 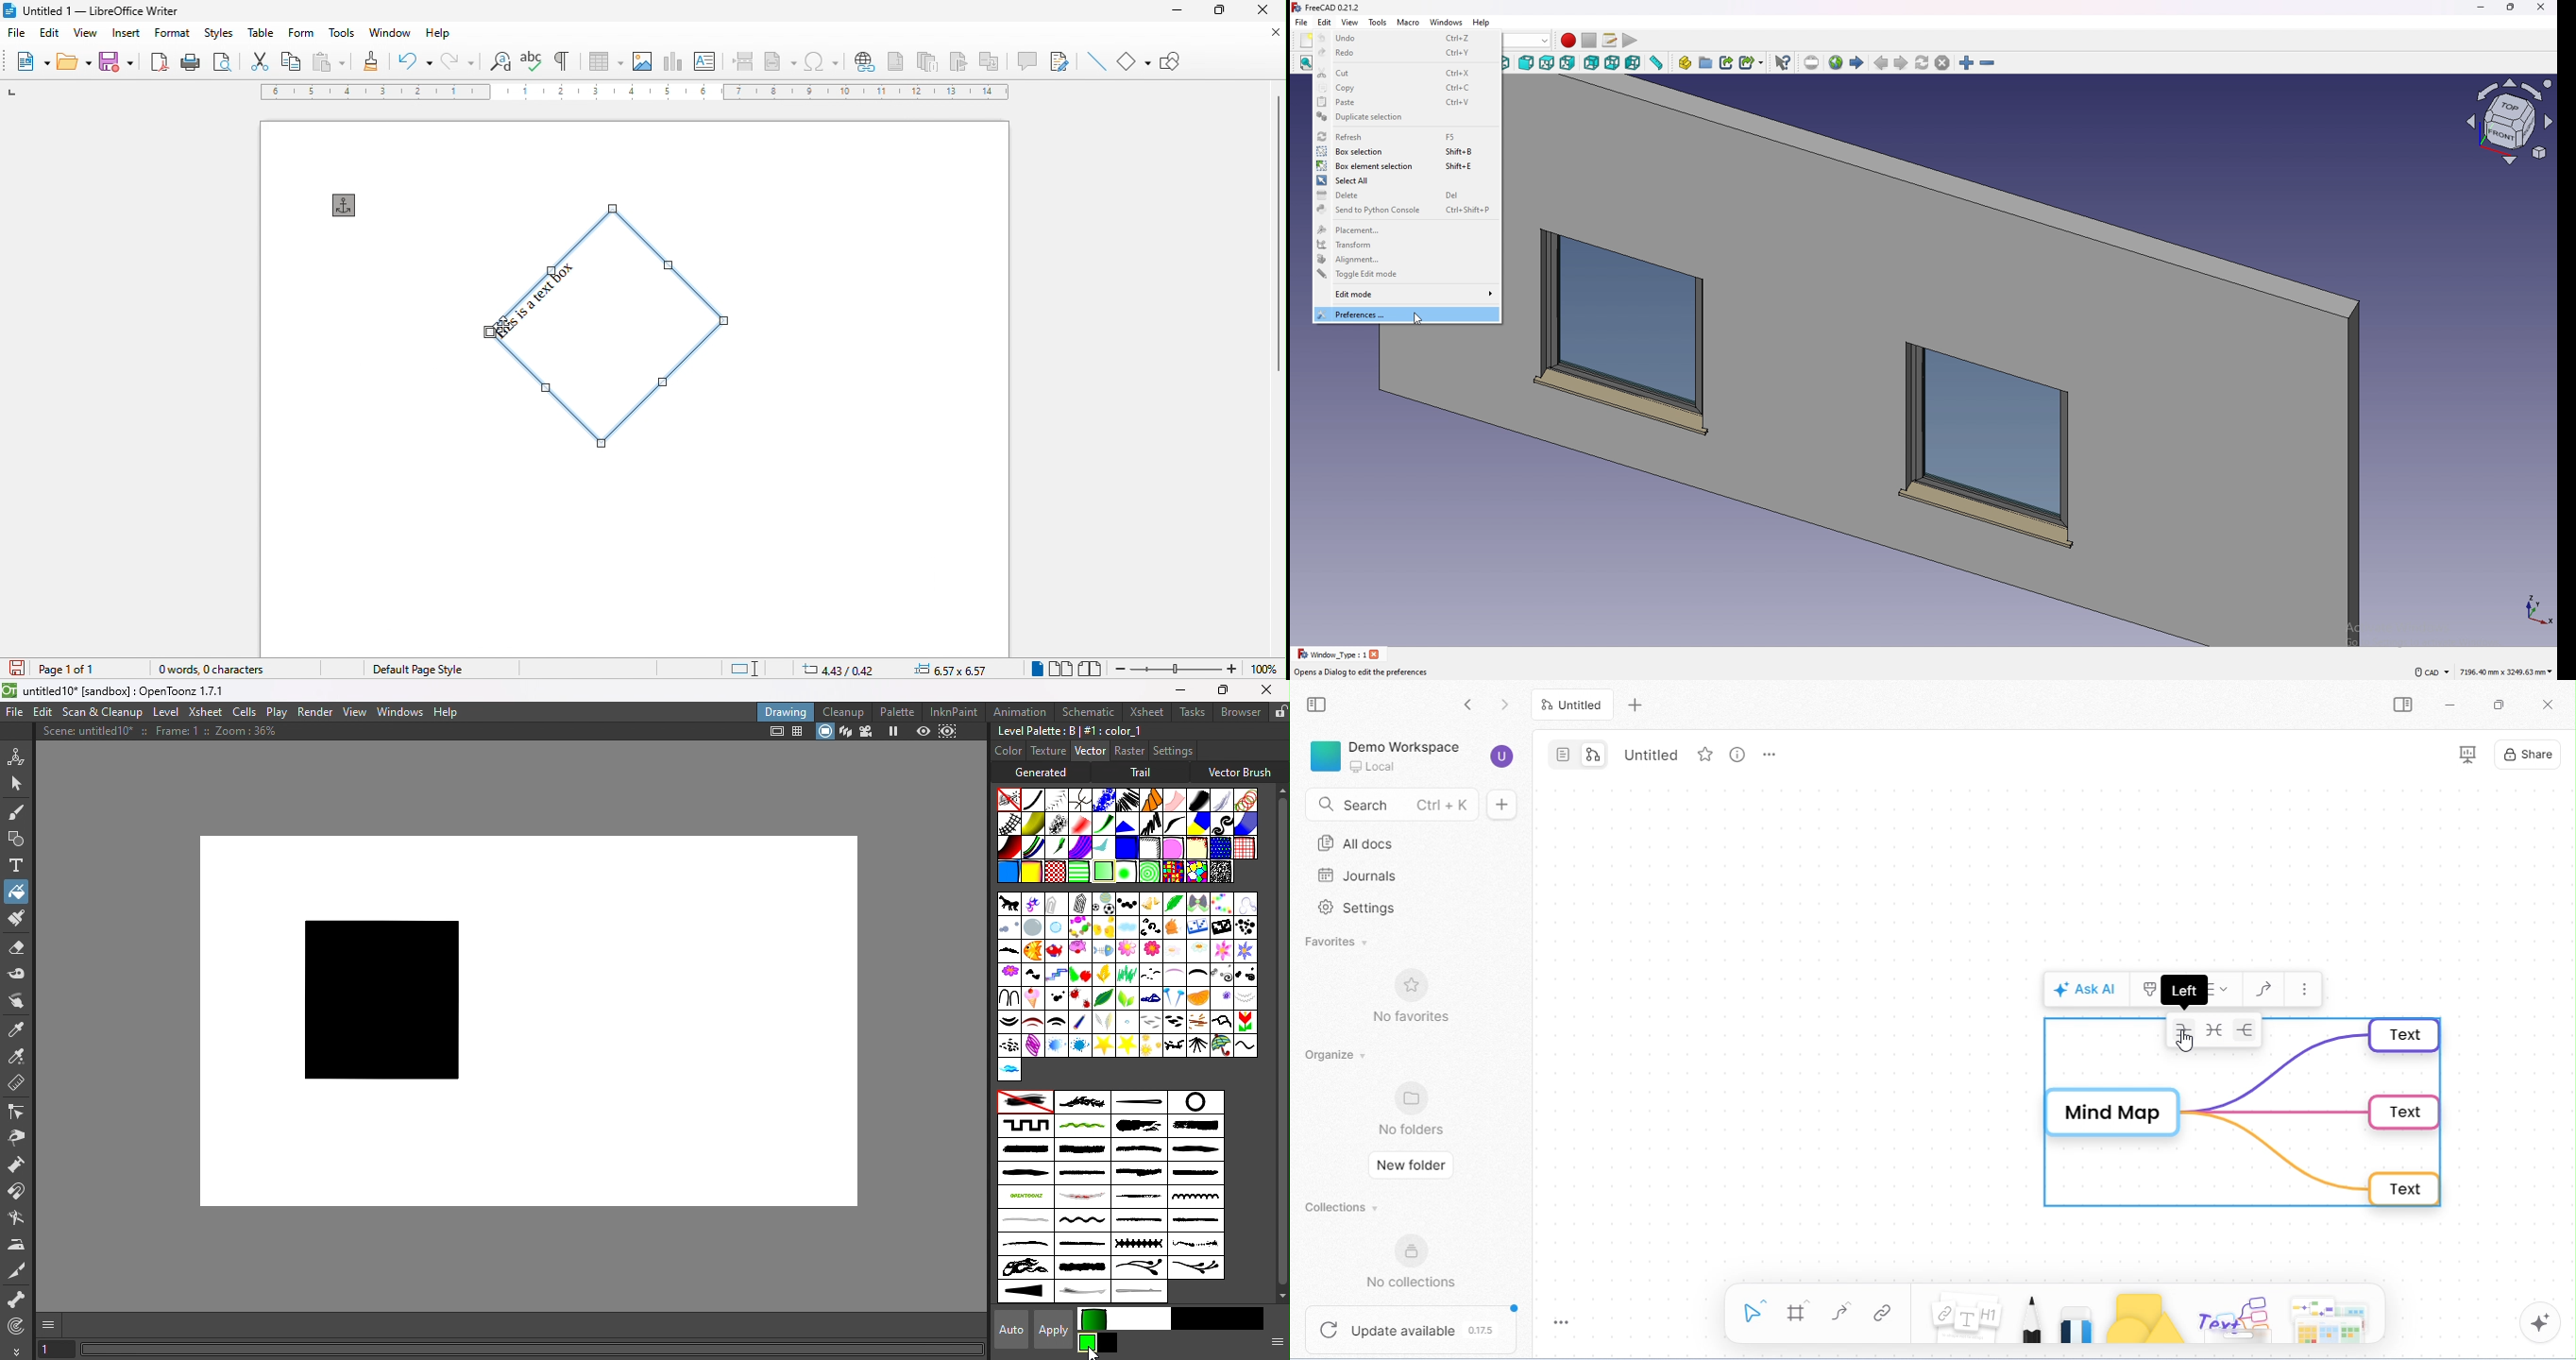 What do you see at coordinates (1063, 669) in the screenshot?
I see `multiple page view` at bounding box center [1063, 669].